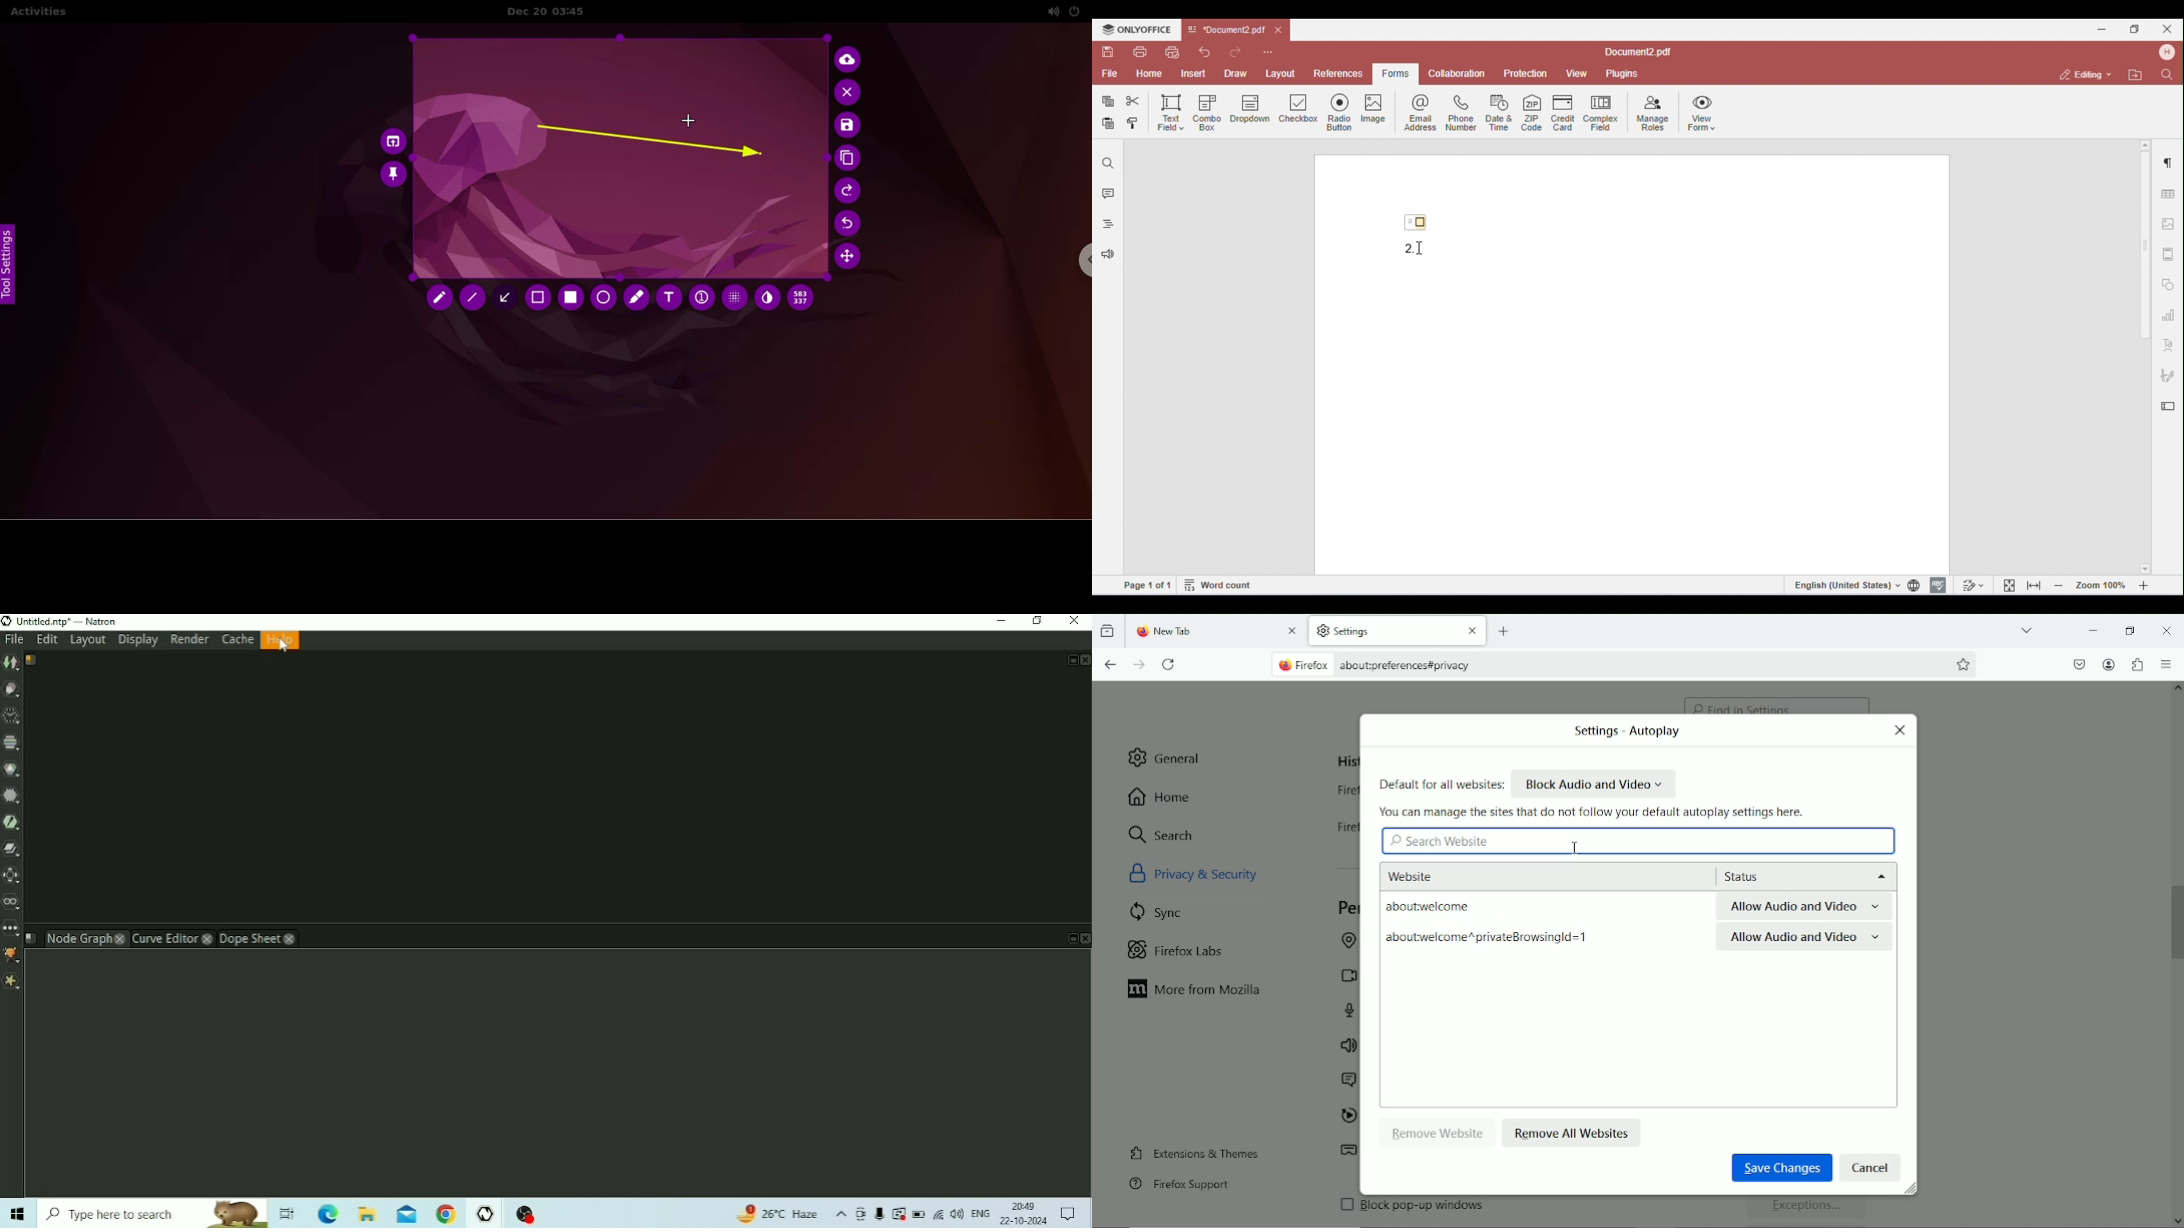  I want to click on Script name, so click(31, 660).